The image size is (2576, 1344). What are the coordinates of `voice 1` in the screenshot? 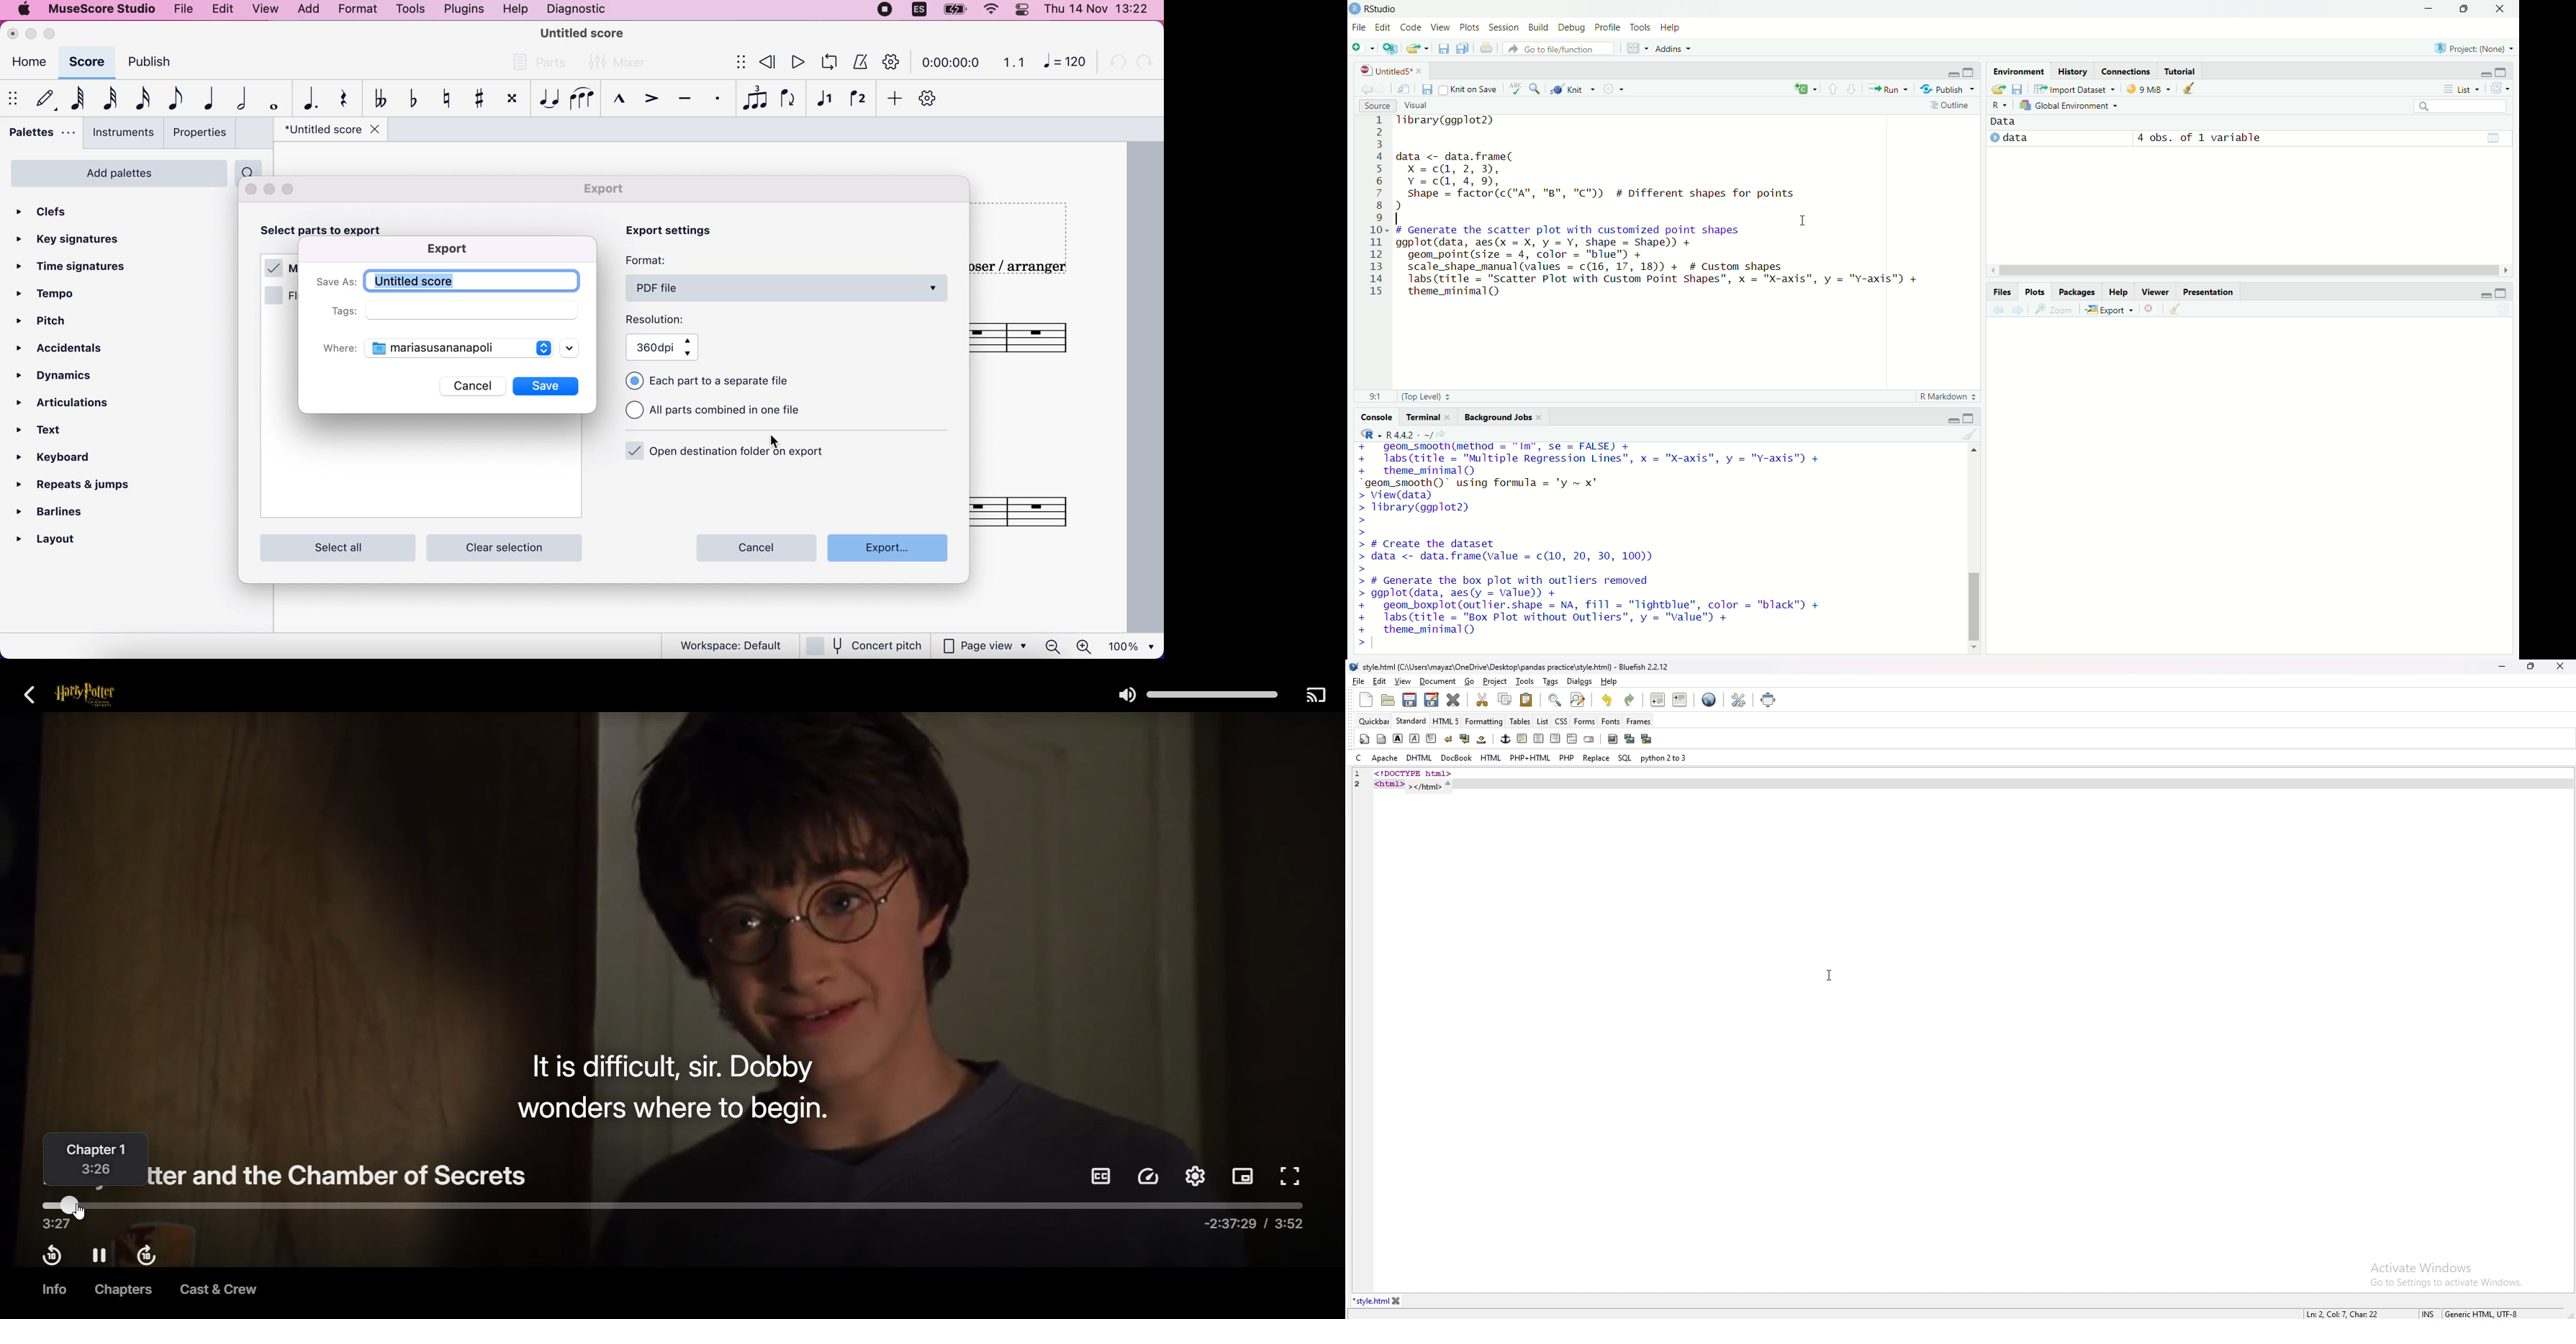 It's located at (824, 97).